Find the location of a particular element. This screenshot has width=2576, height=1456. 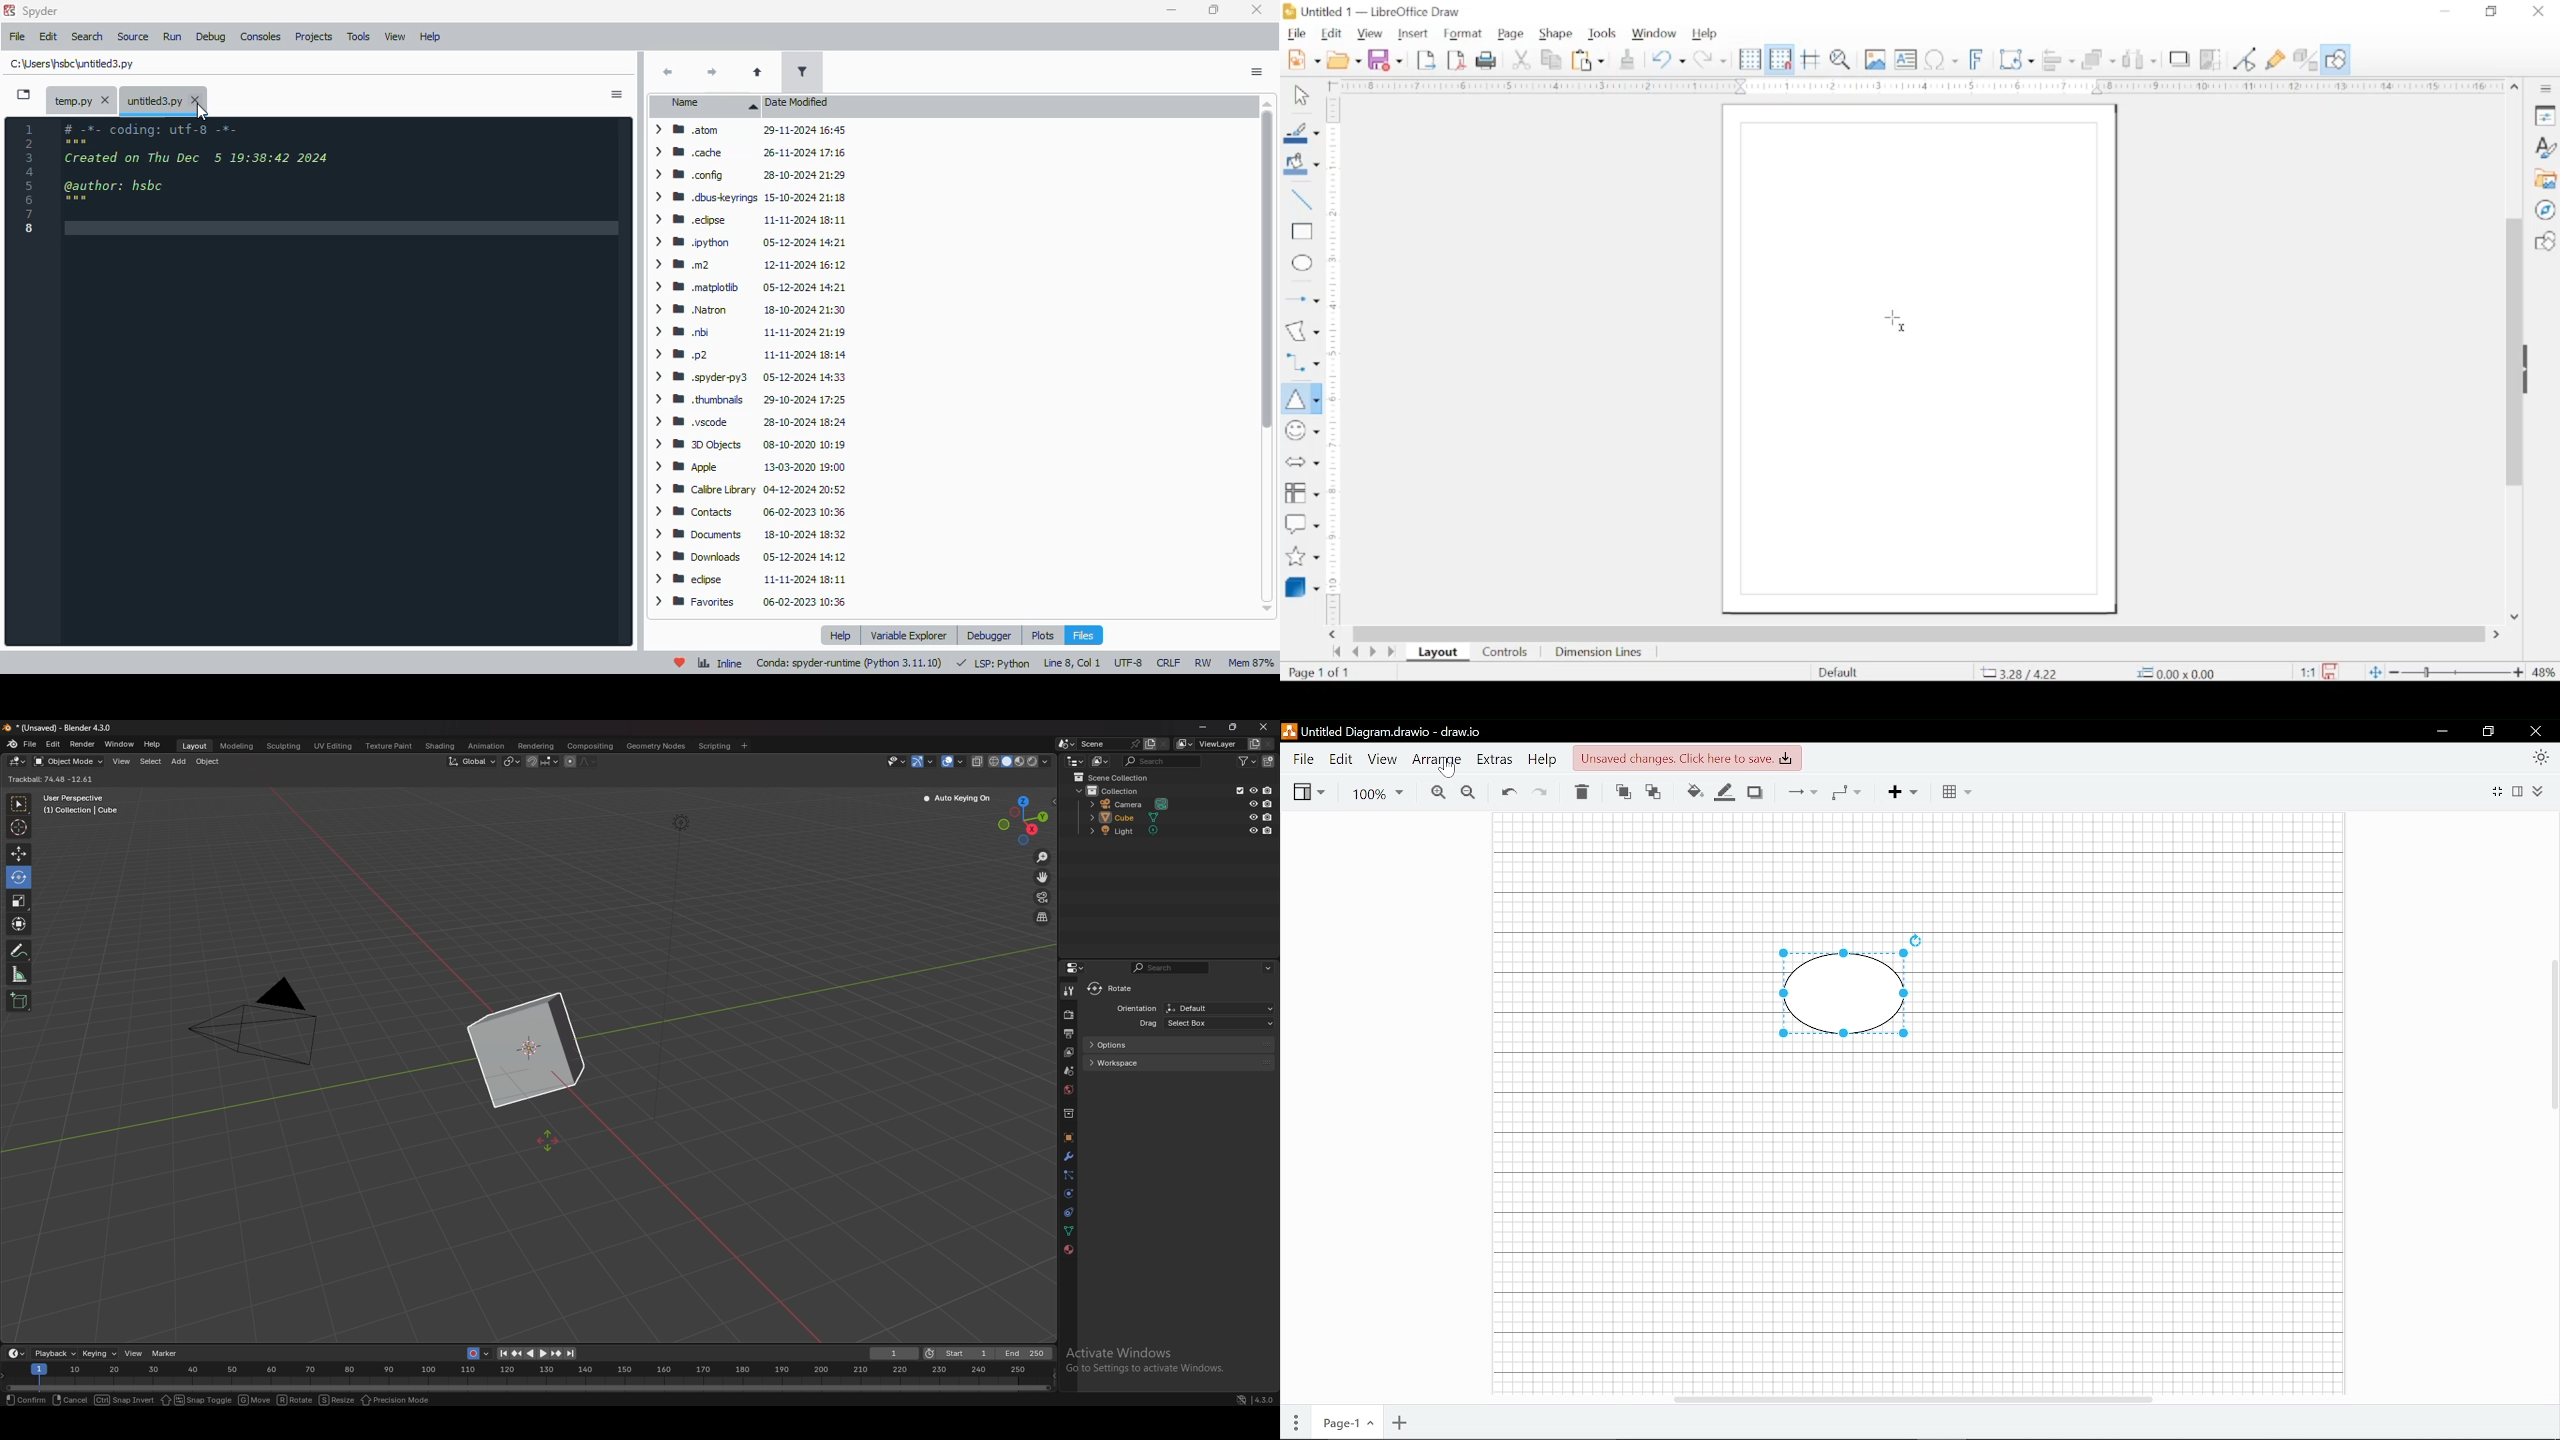

browse tabs is located at coordinates (24, 94).